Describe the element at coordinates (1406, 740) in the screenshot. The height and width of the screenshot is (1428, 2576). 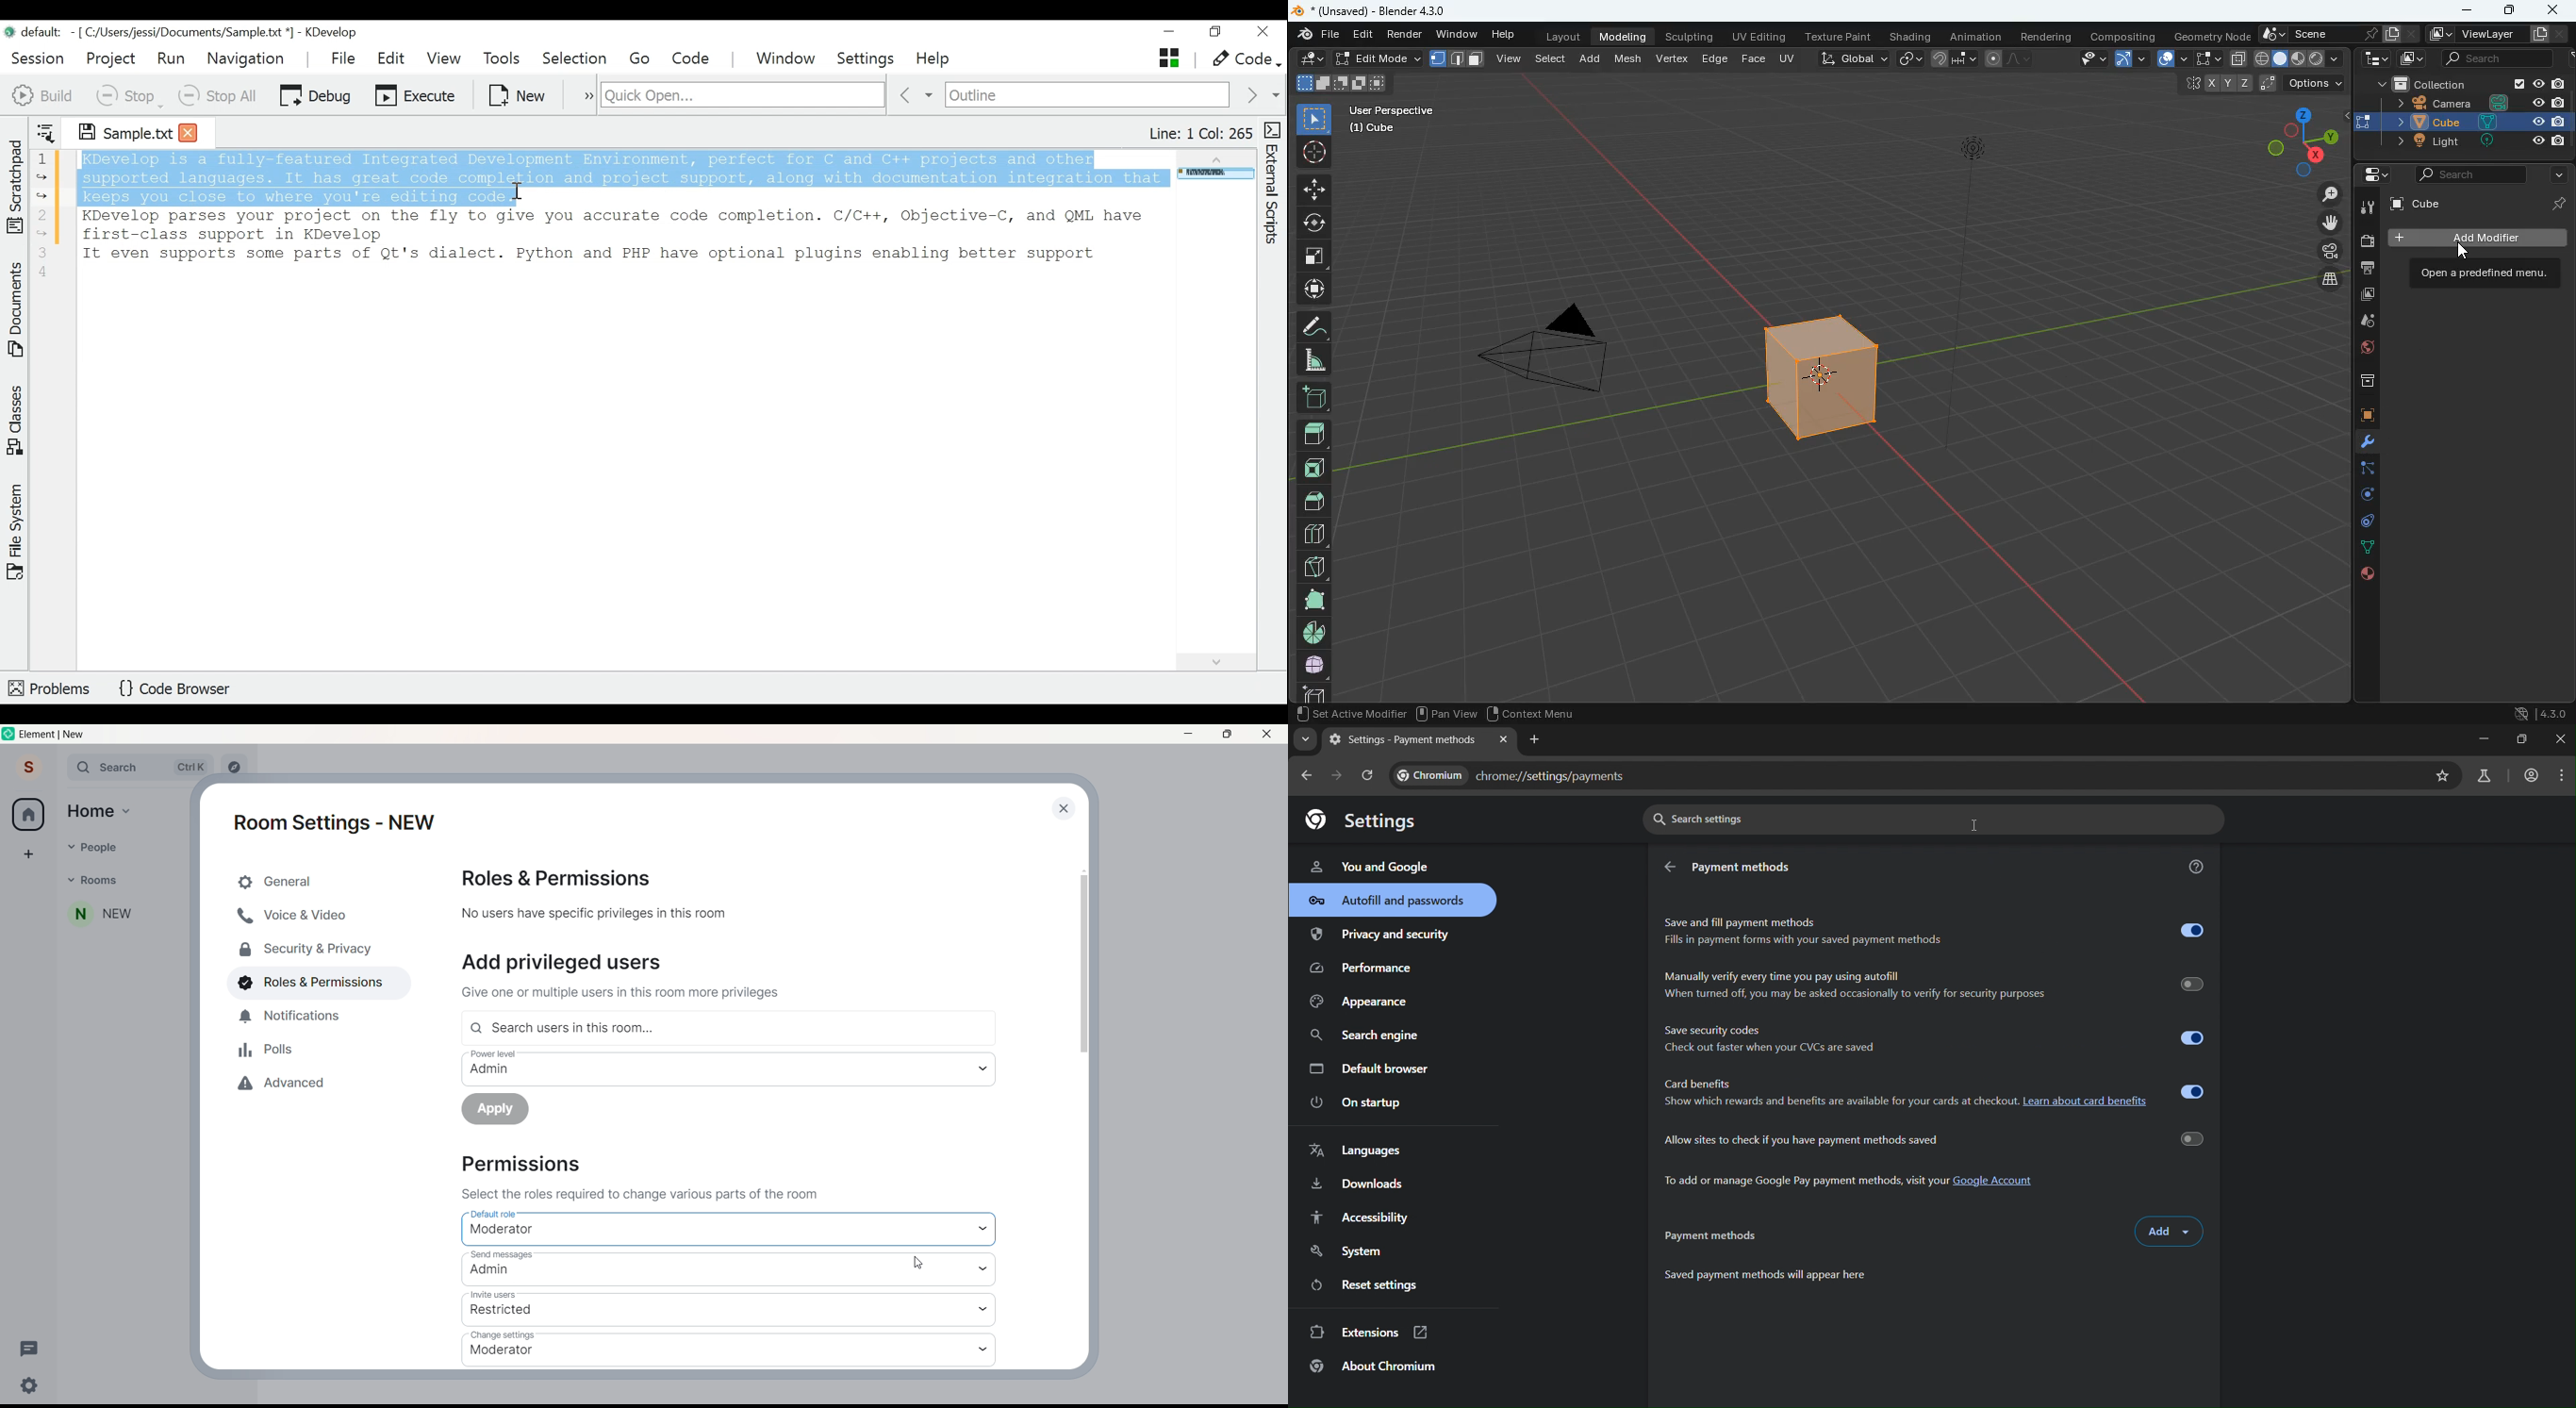
I see `settings - payment methods` at that location.